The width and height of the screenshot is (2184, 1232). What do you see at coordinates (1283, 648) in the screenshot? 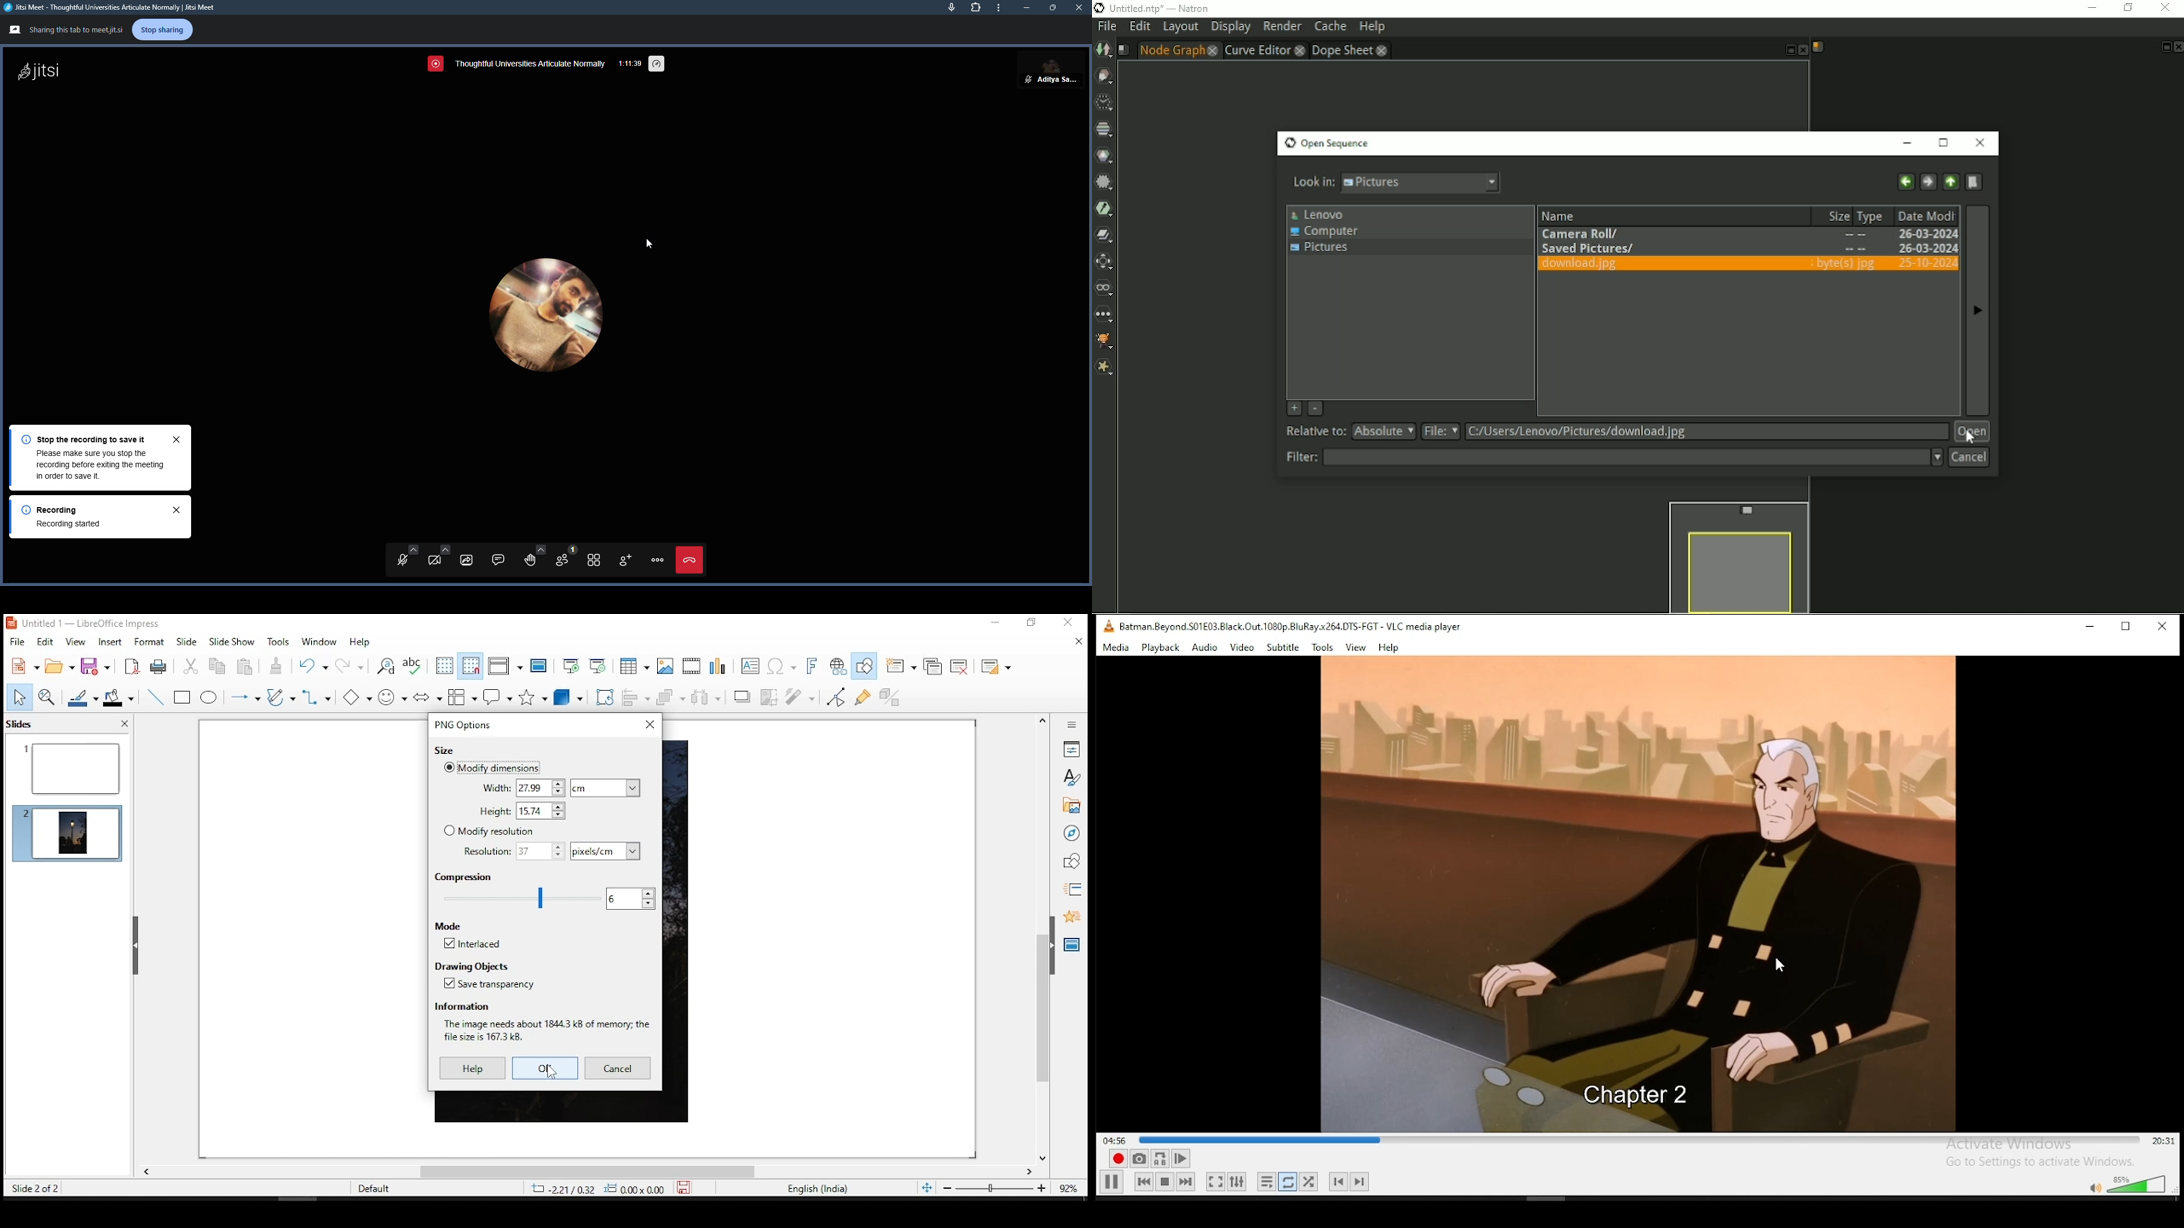
I see `Subtitle` at bounding box center [1283, 648].